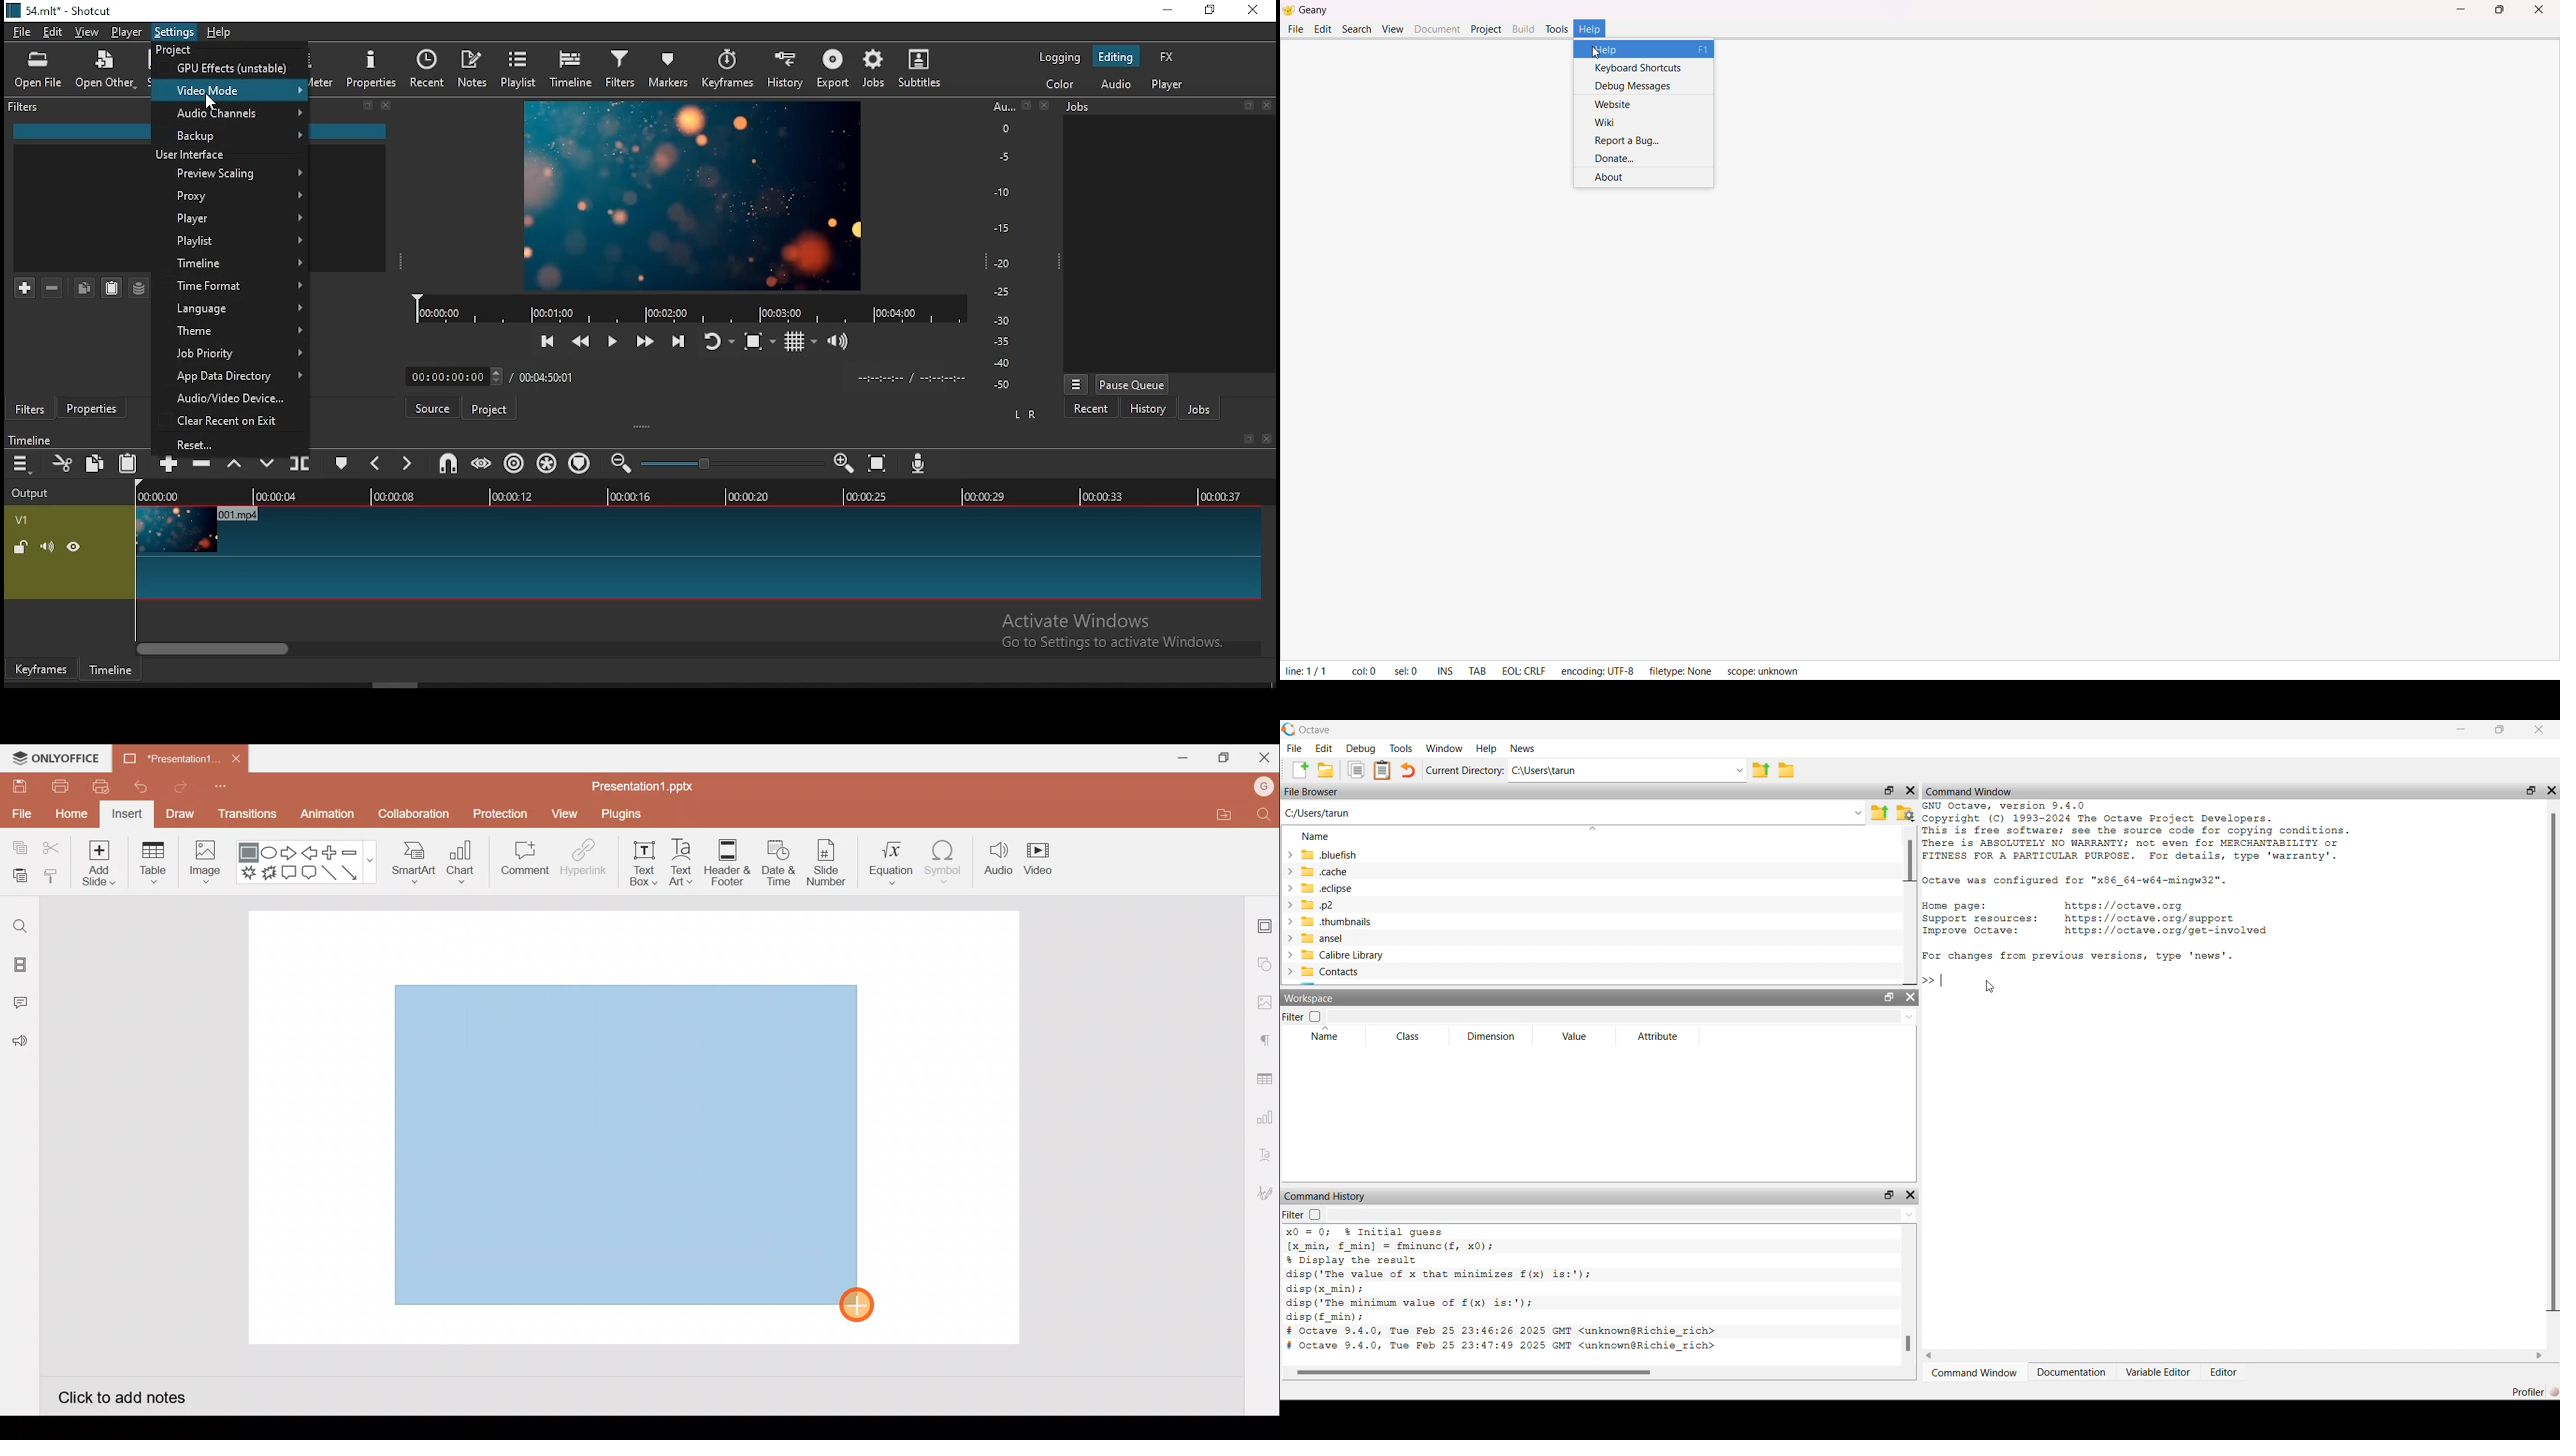  What do you see at coordinates (863, 497) in the screenshot?
I see `00:00:25` at bounding box center [863, 497].